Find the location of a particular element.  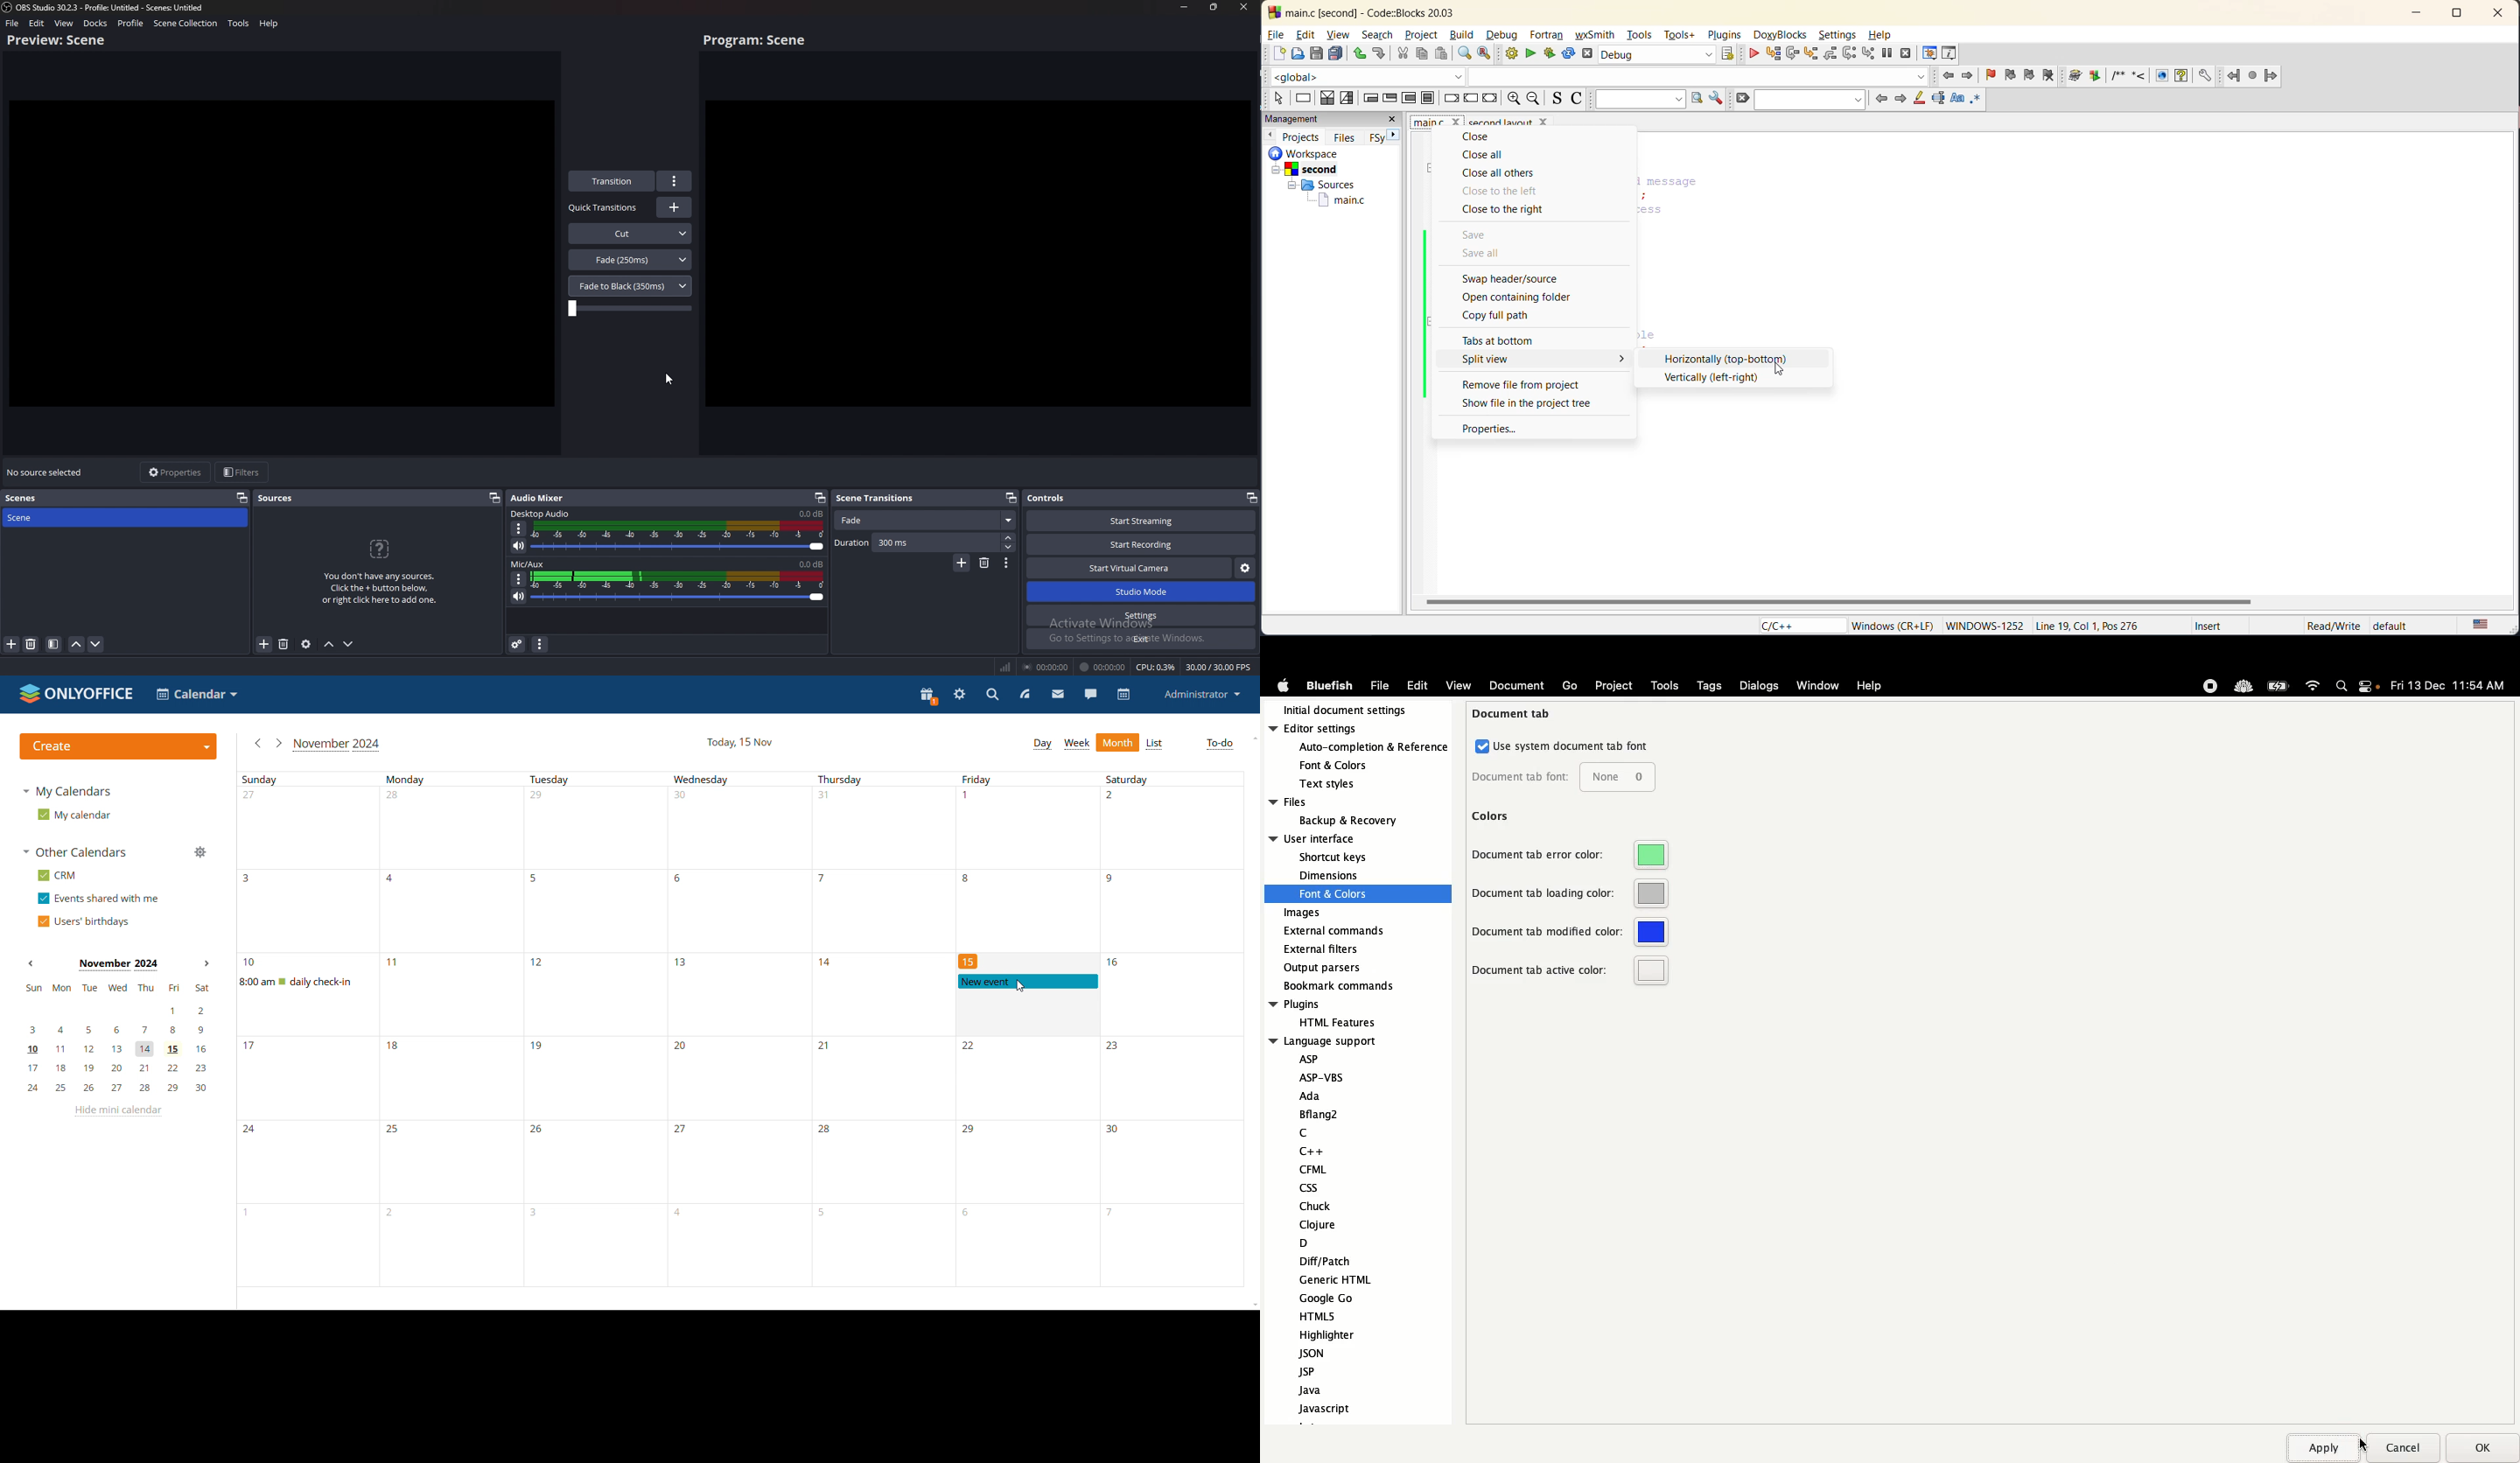

Options is located at coordinates (1007, 564).